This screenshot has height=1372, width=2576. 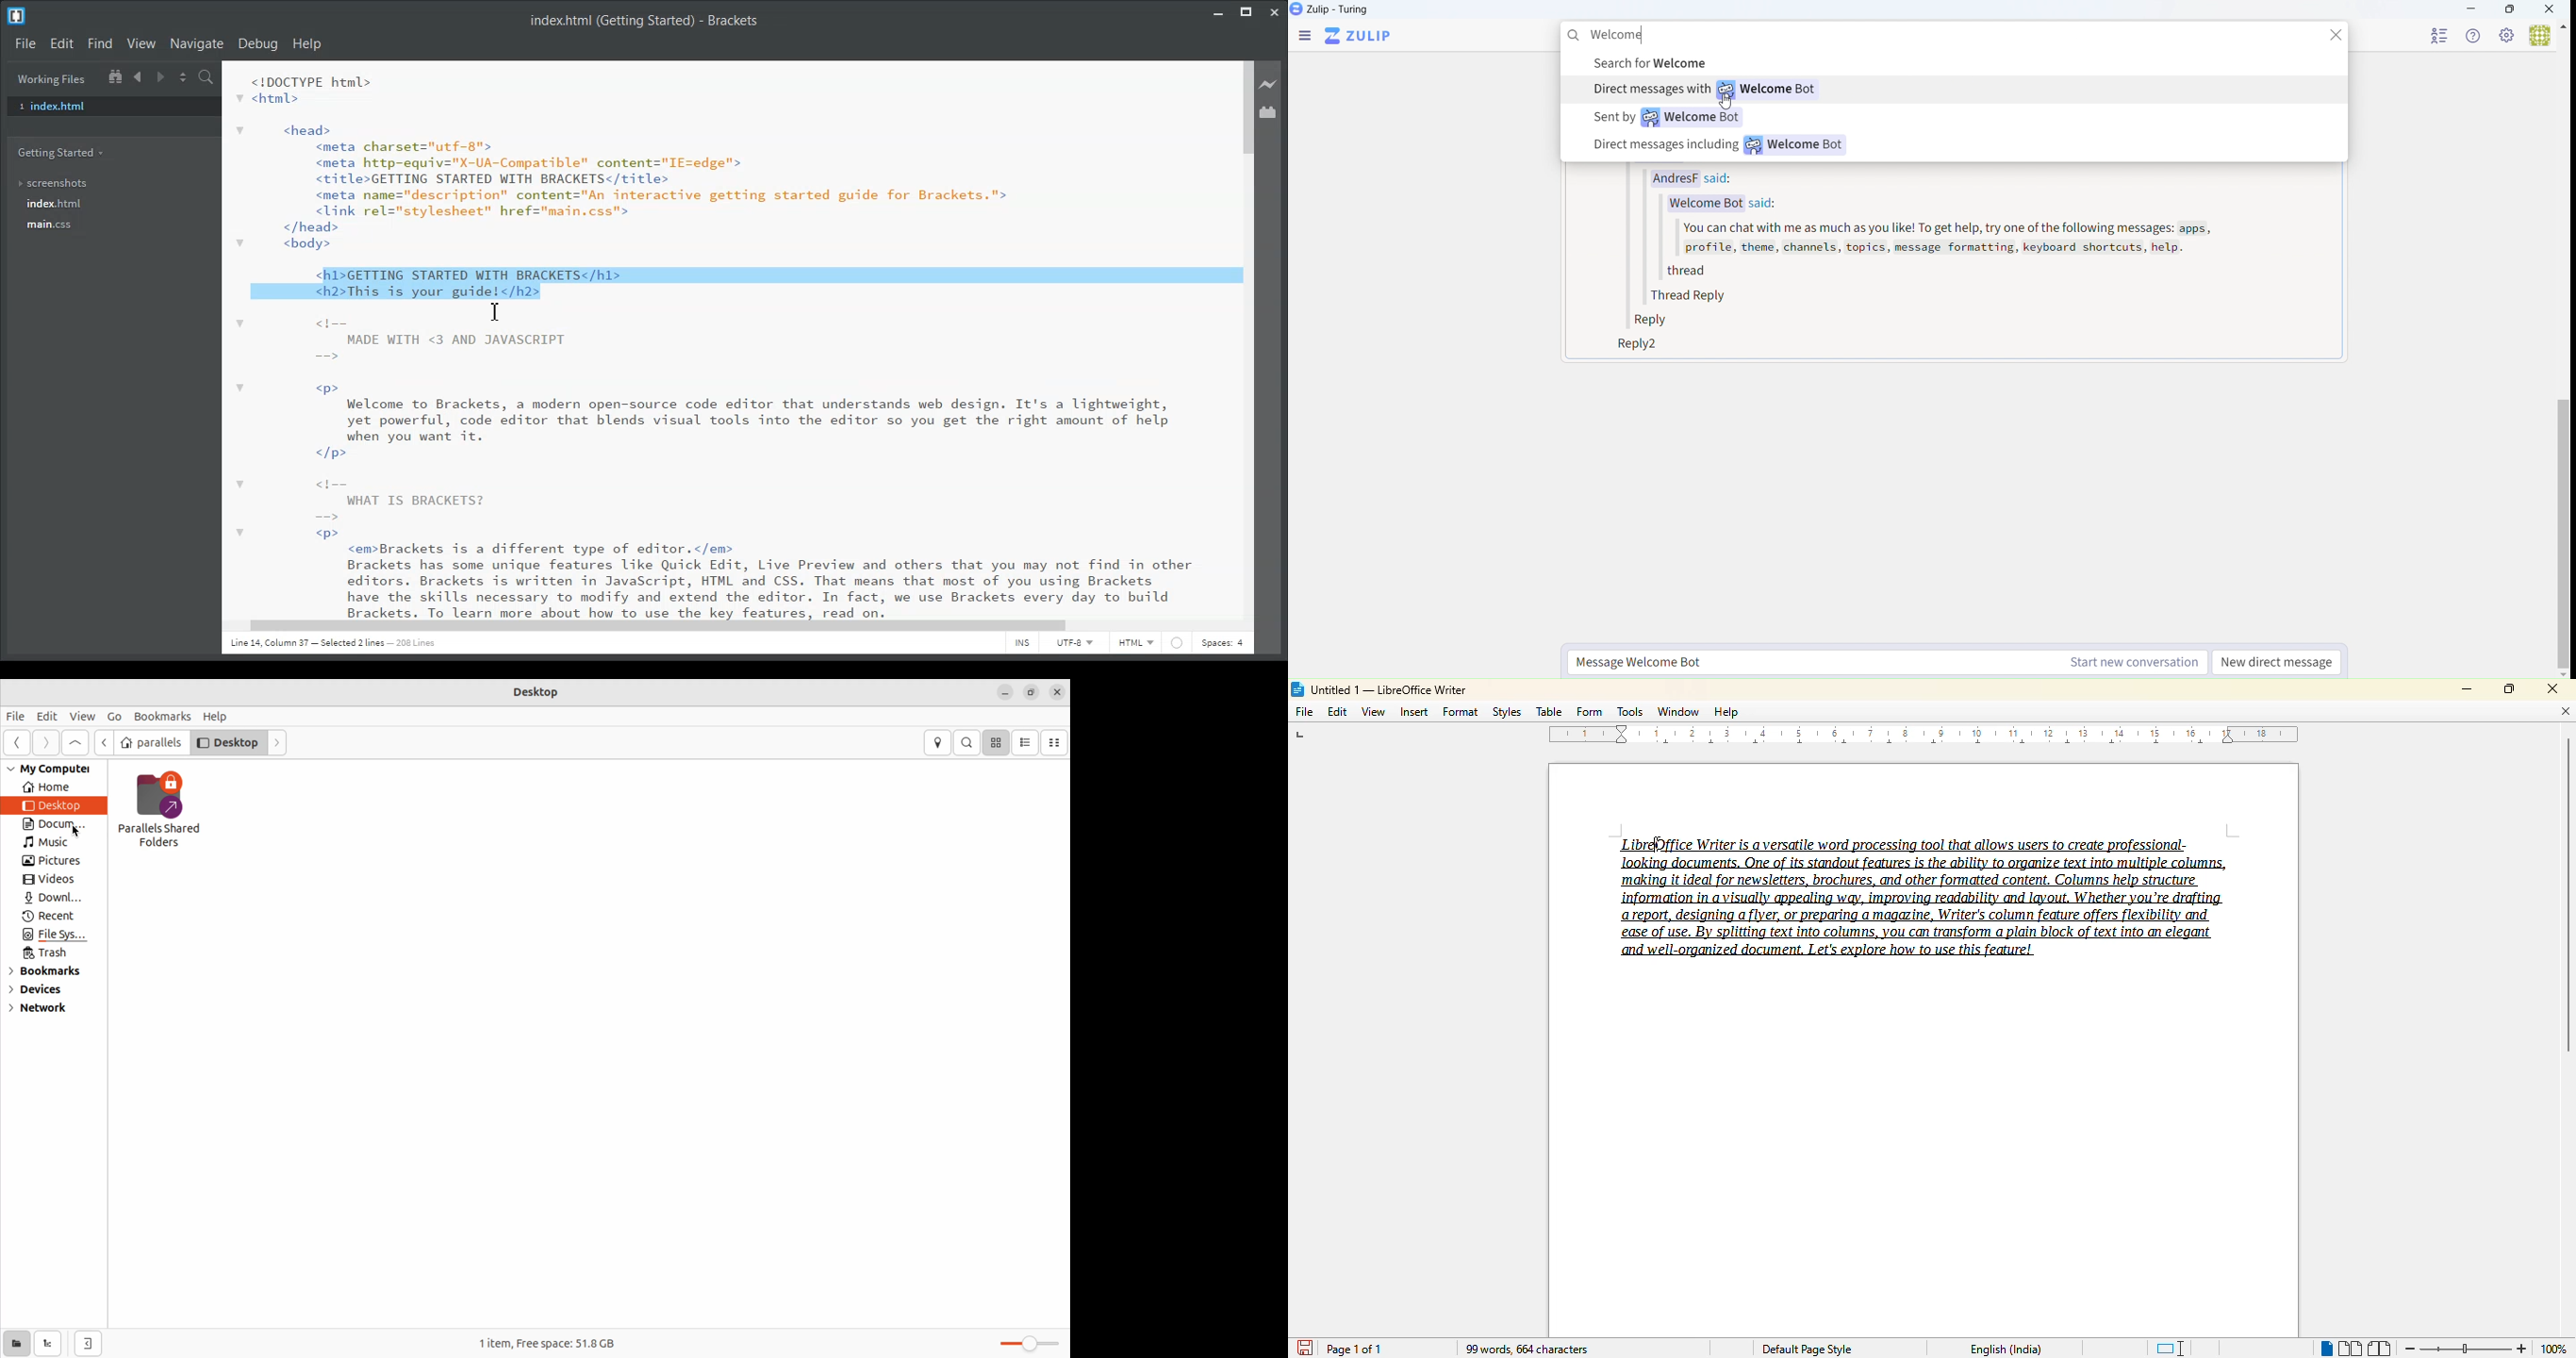 I want to click on cursor, so click(x=1731, y=104).